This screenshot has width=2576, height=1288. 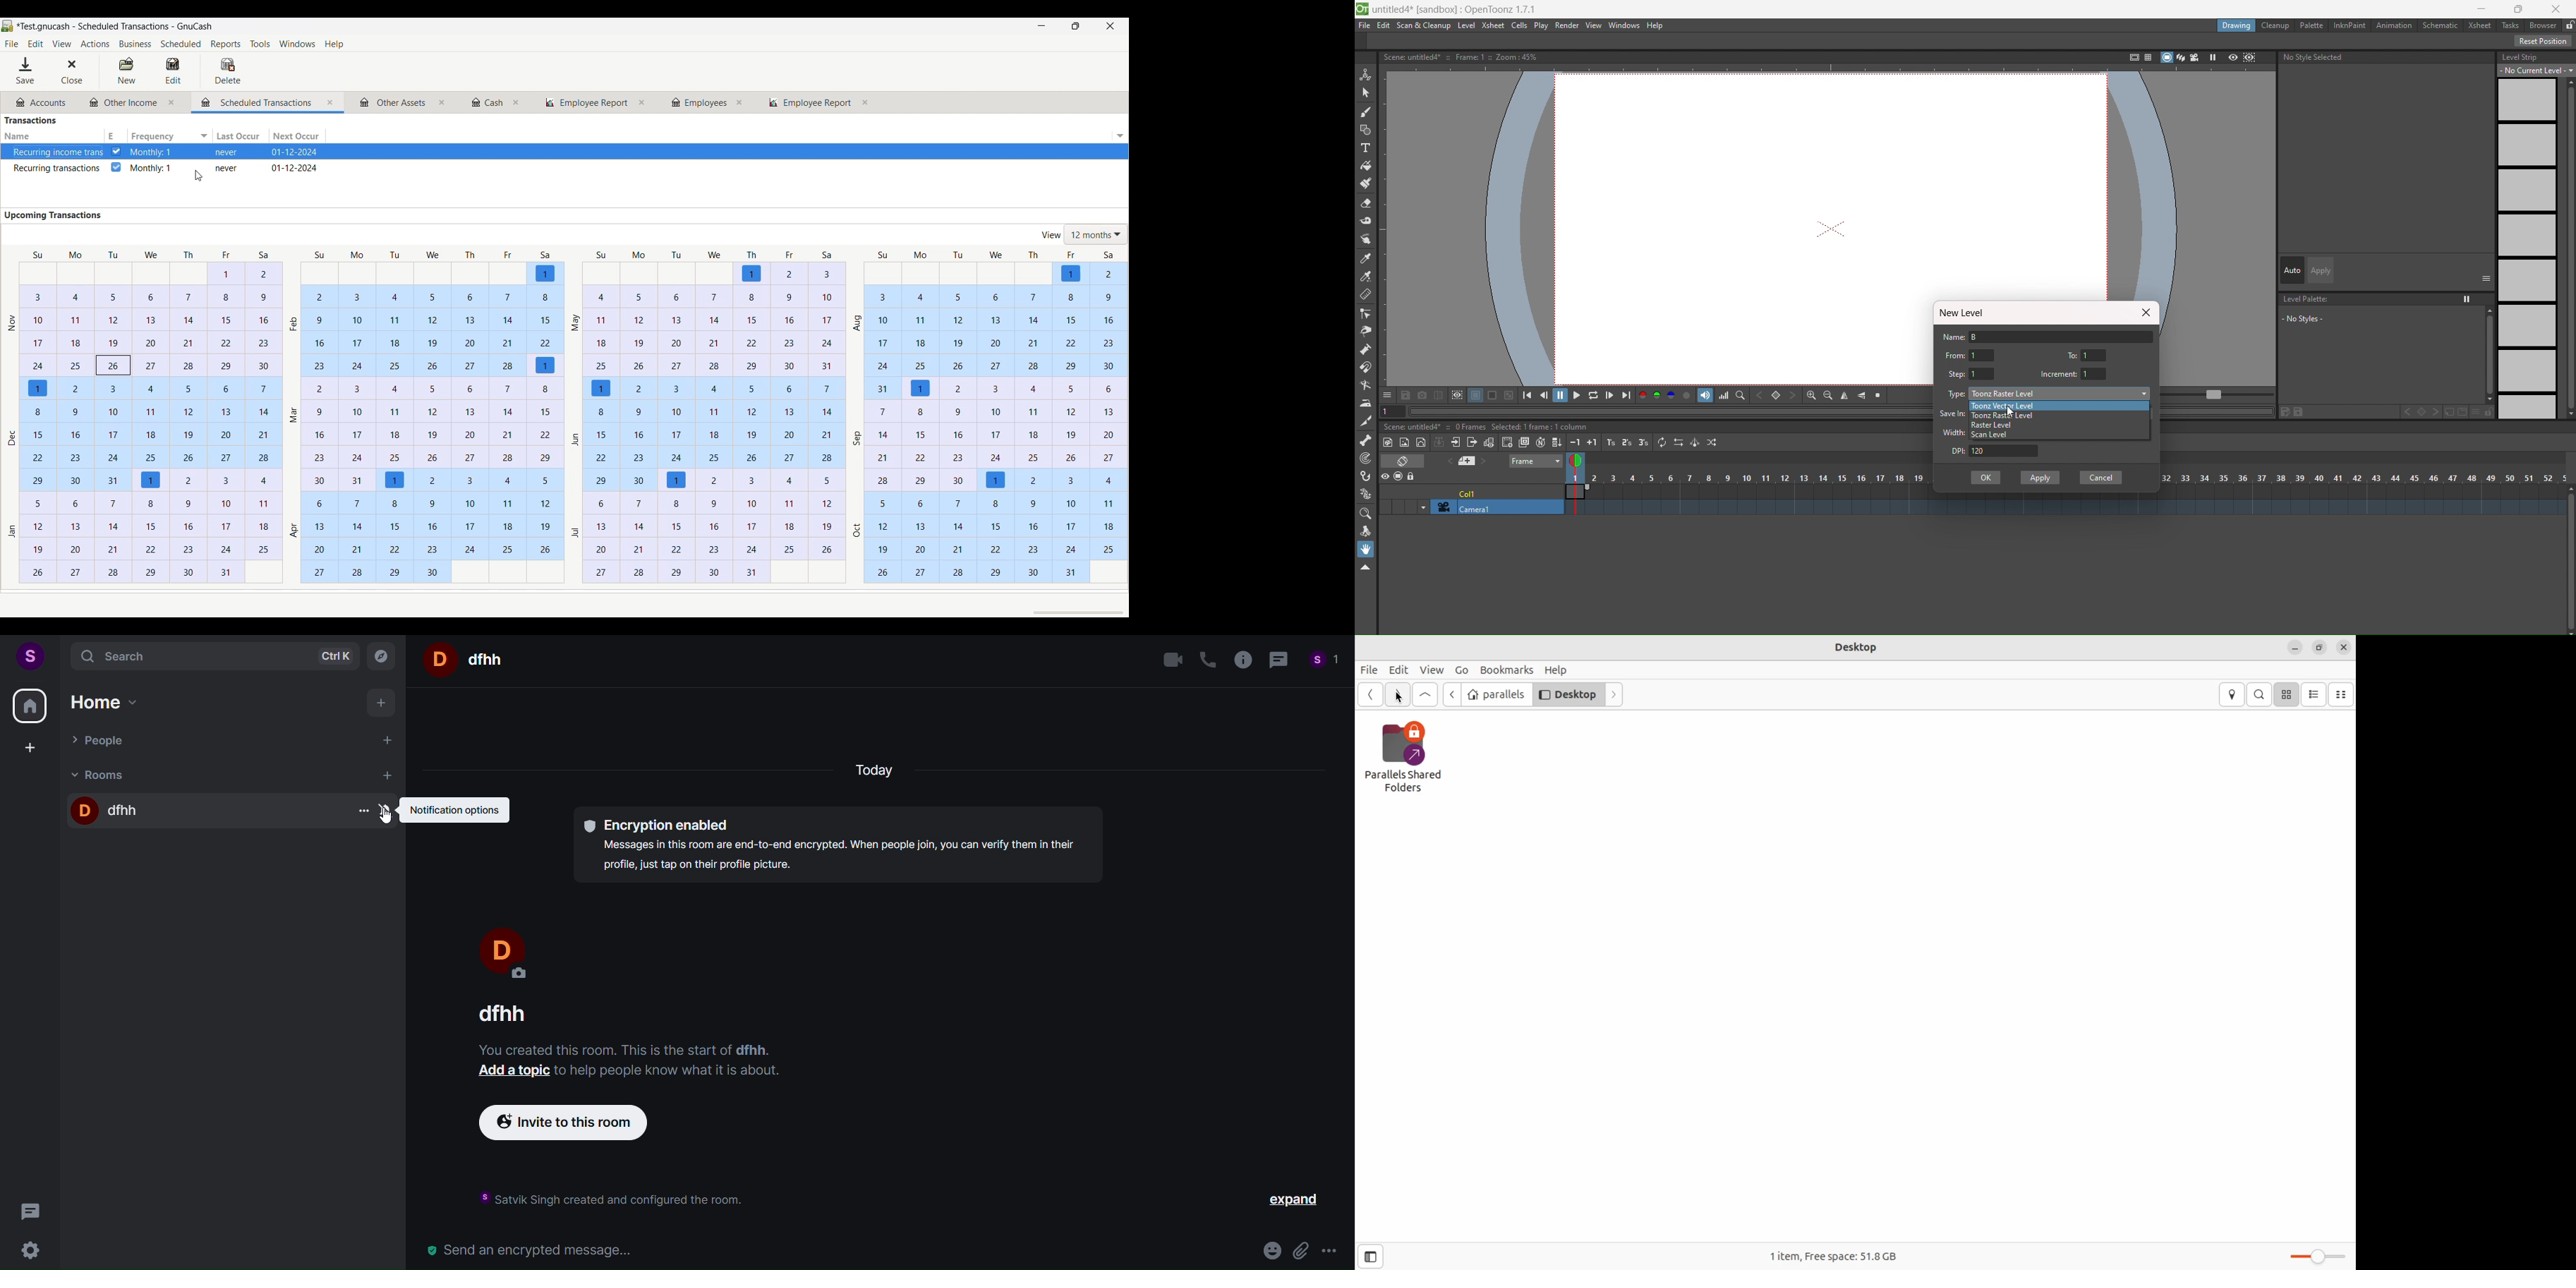 I want to click on pinch tool, so click(x=1365, y=331).